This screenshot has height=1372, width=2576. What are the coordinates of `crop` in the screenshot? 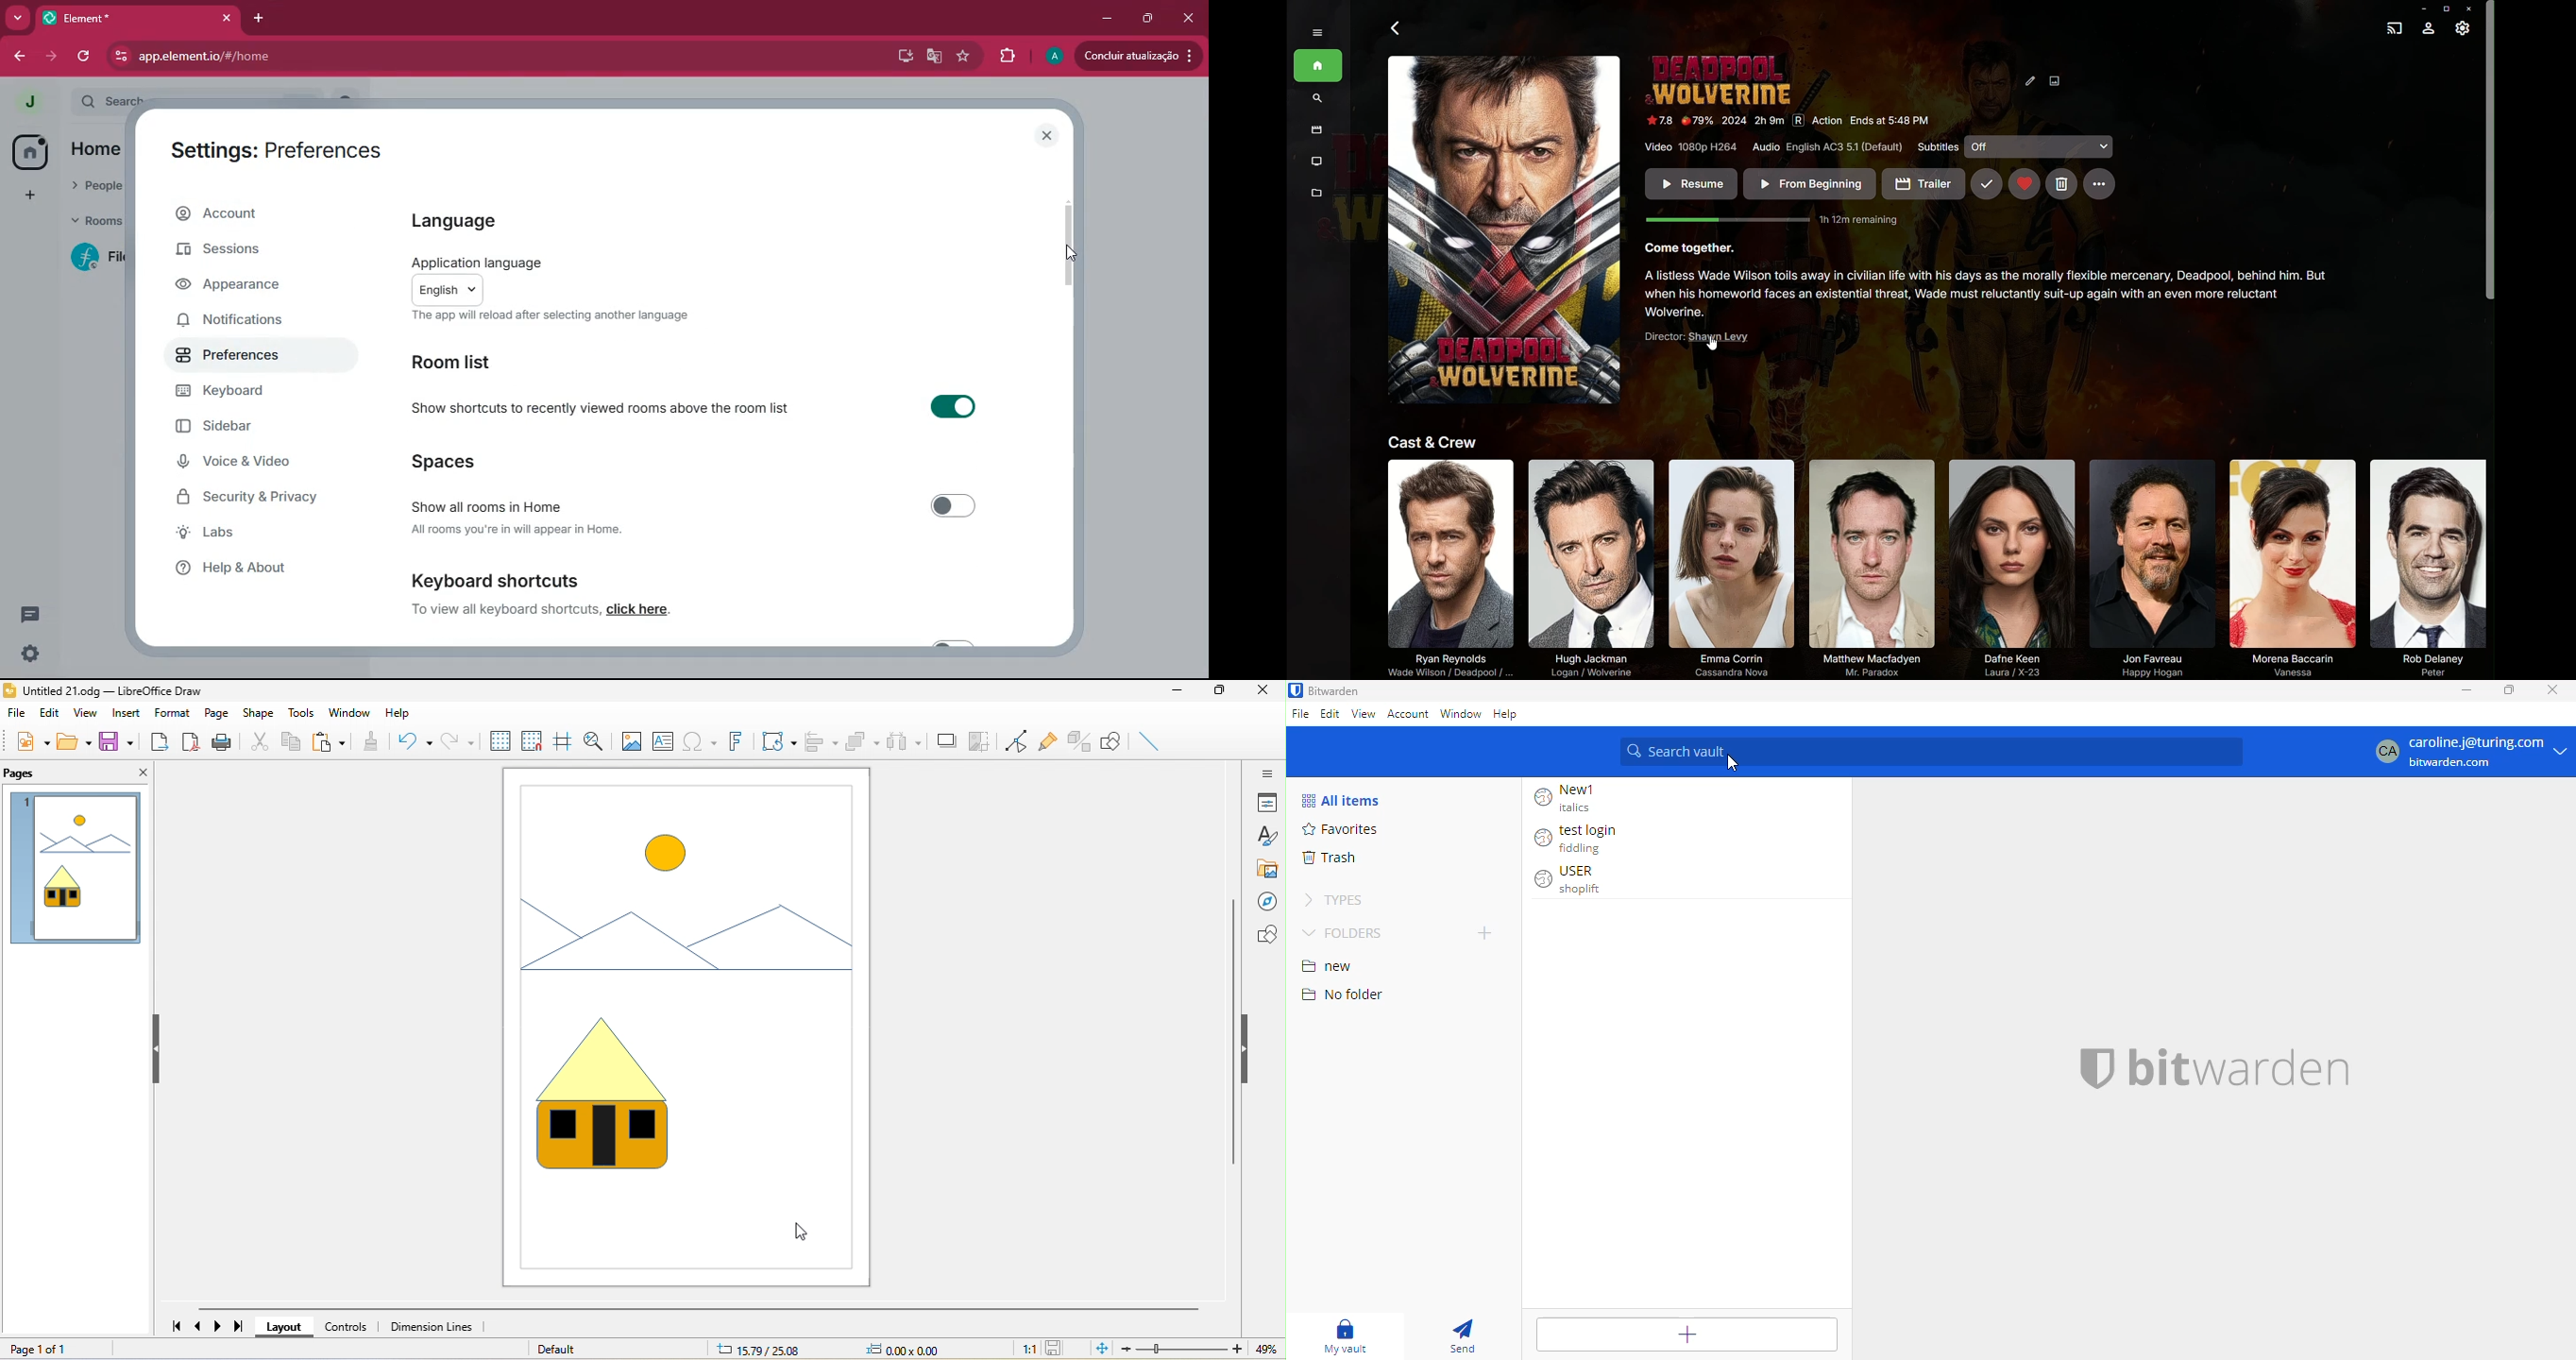 It's located at (980, 742).